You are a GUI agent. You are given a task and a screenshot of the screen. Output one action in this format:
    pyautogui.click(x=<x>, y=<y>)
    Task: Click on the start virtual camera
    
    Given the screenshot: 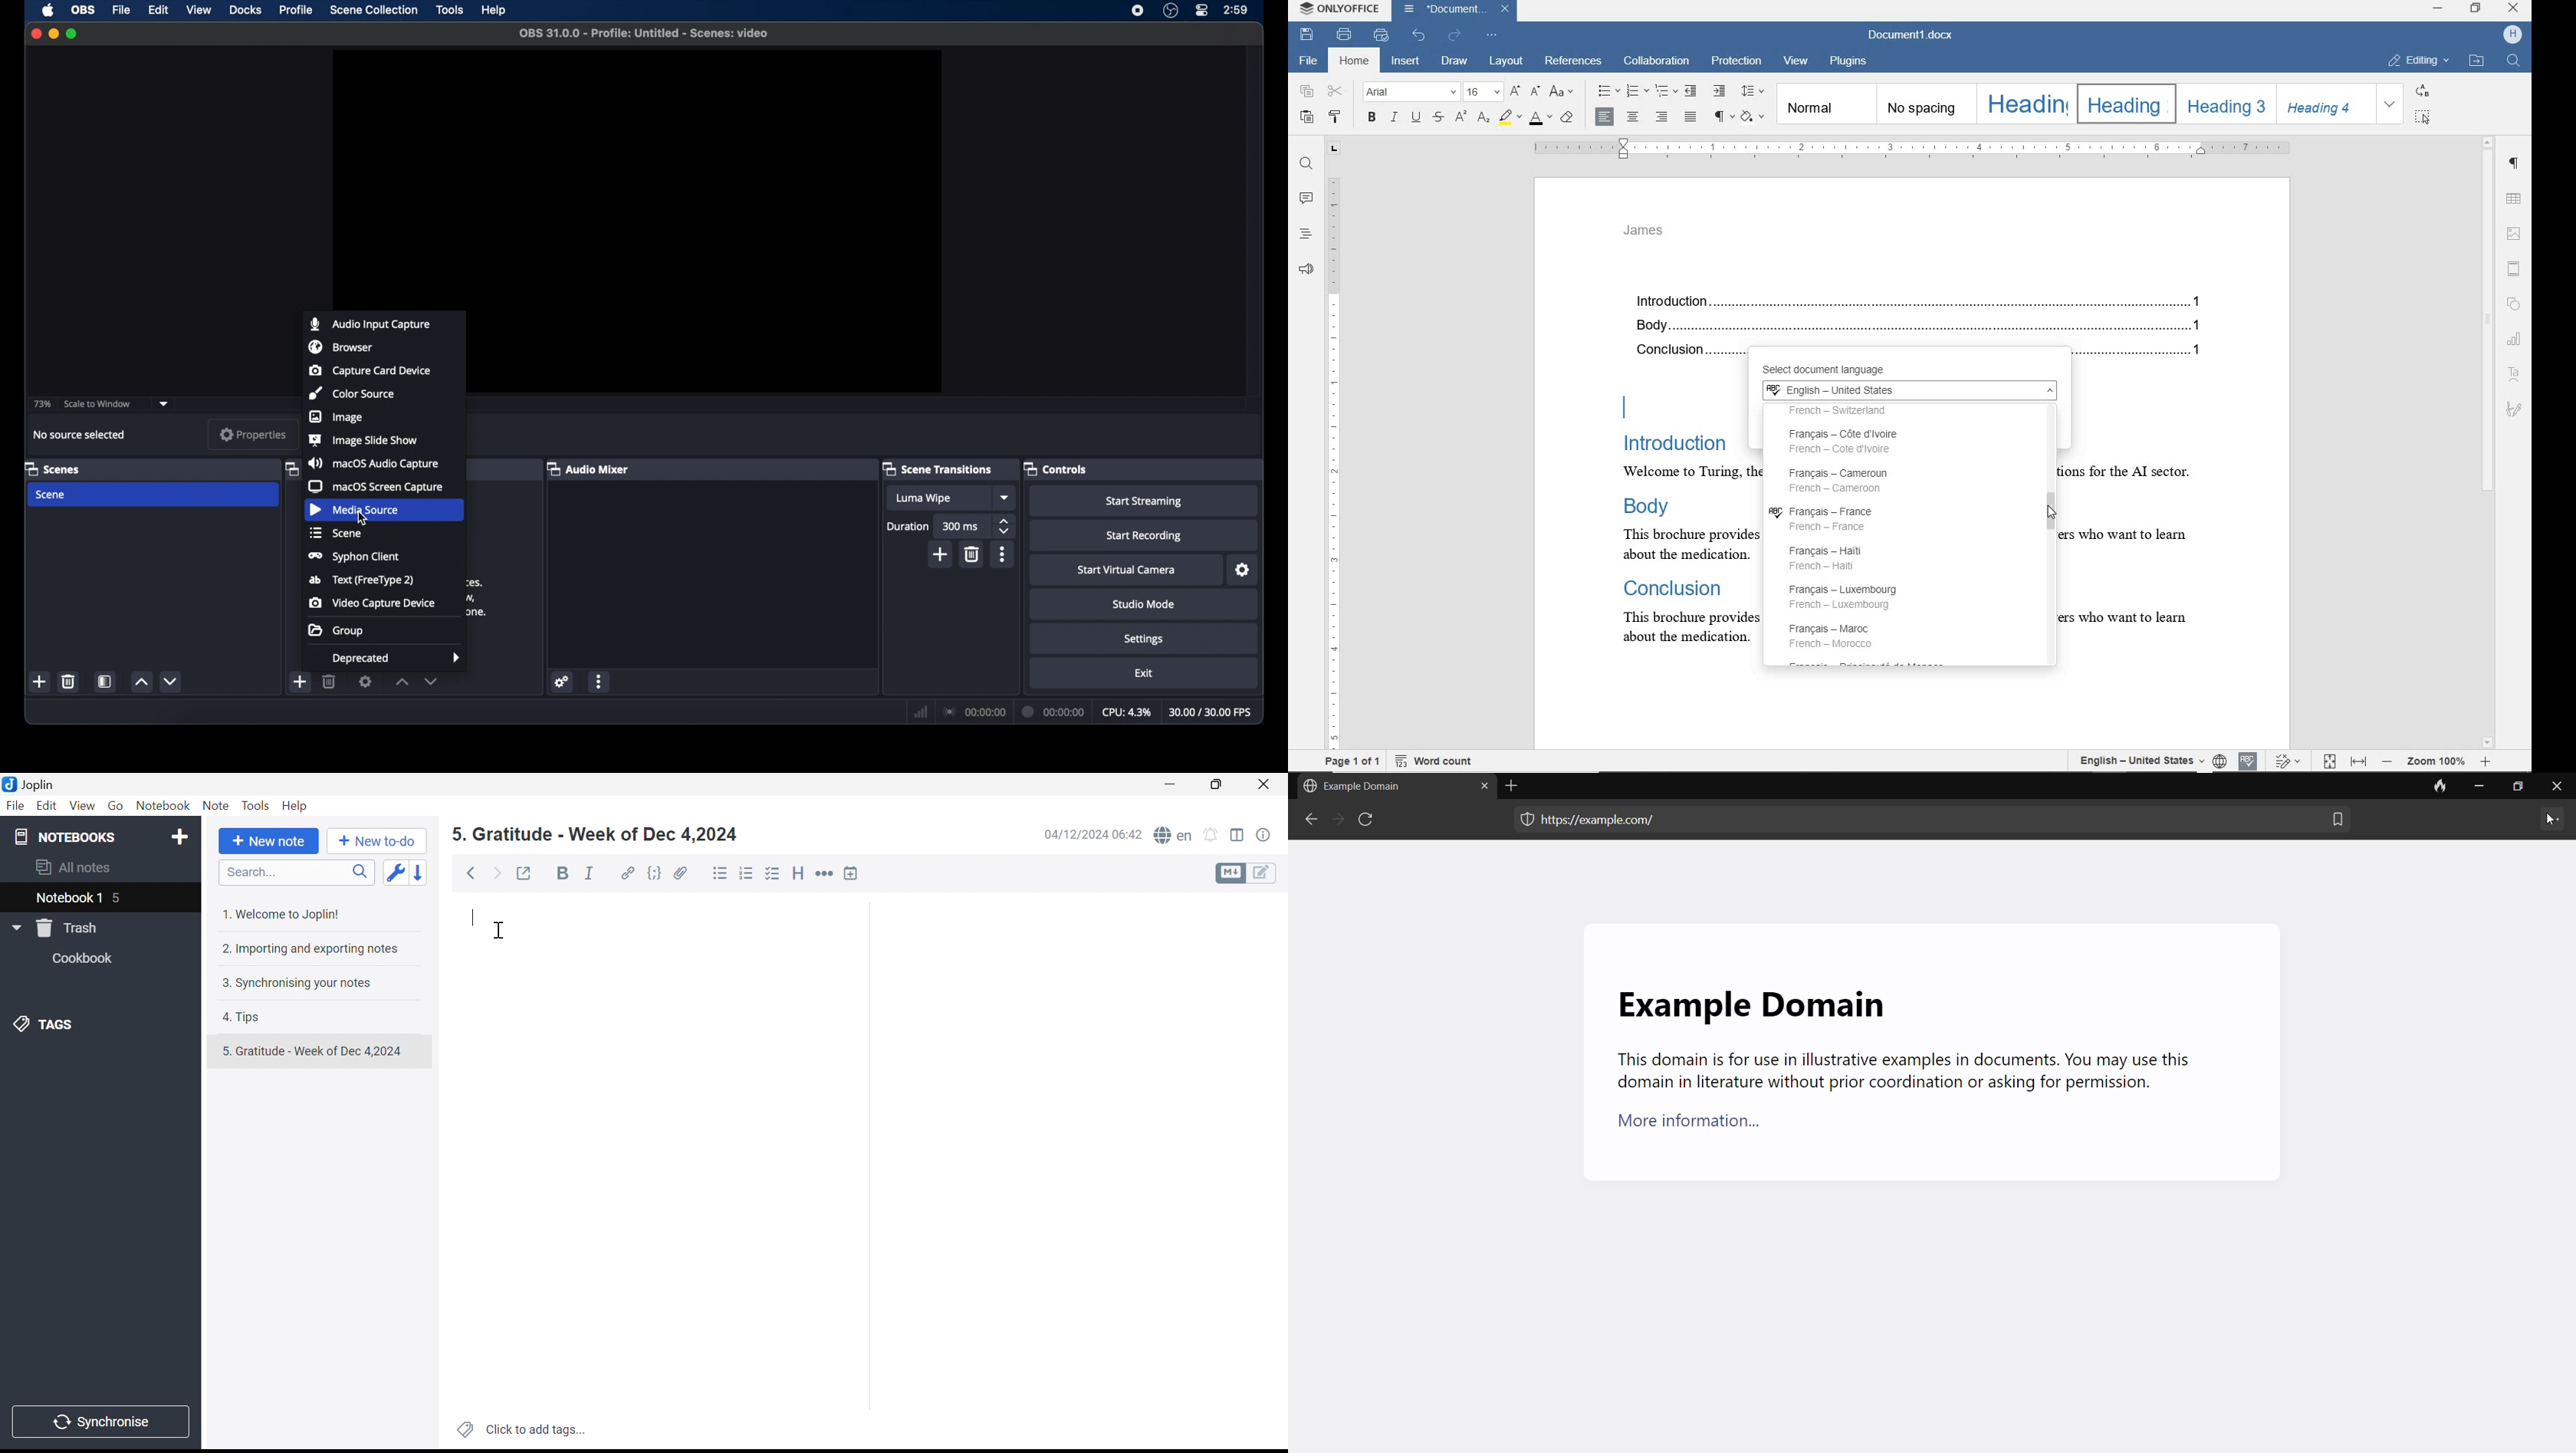 What is the action you would take?
    pyautogui.click(x=1127, y=570)
    